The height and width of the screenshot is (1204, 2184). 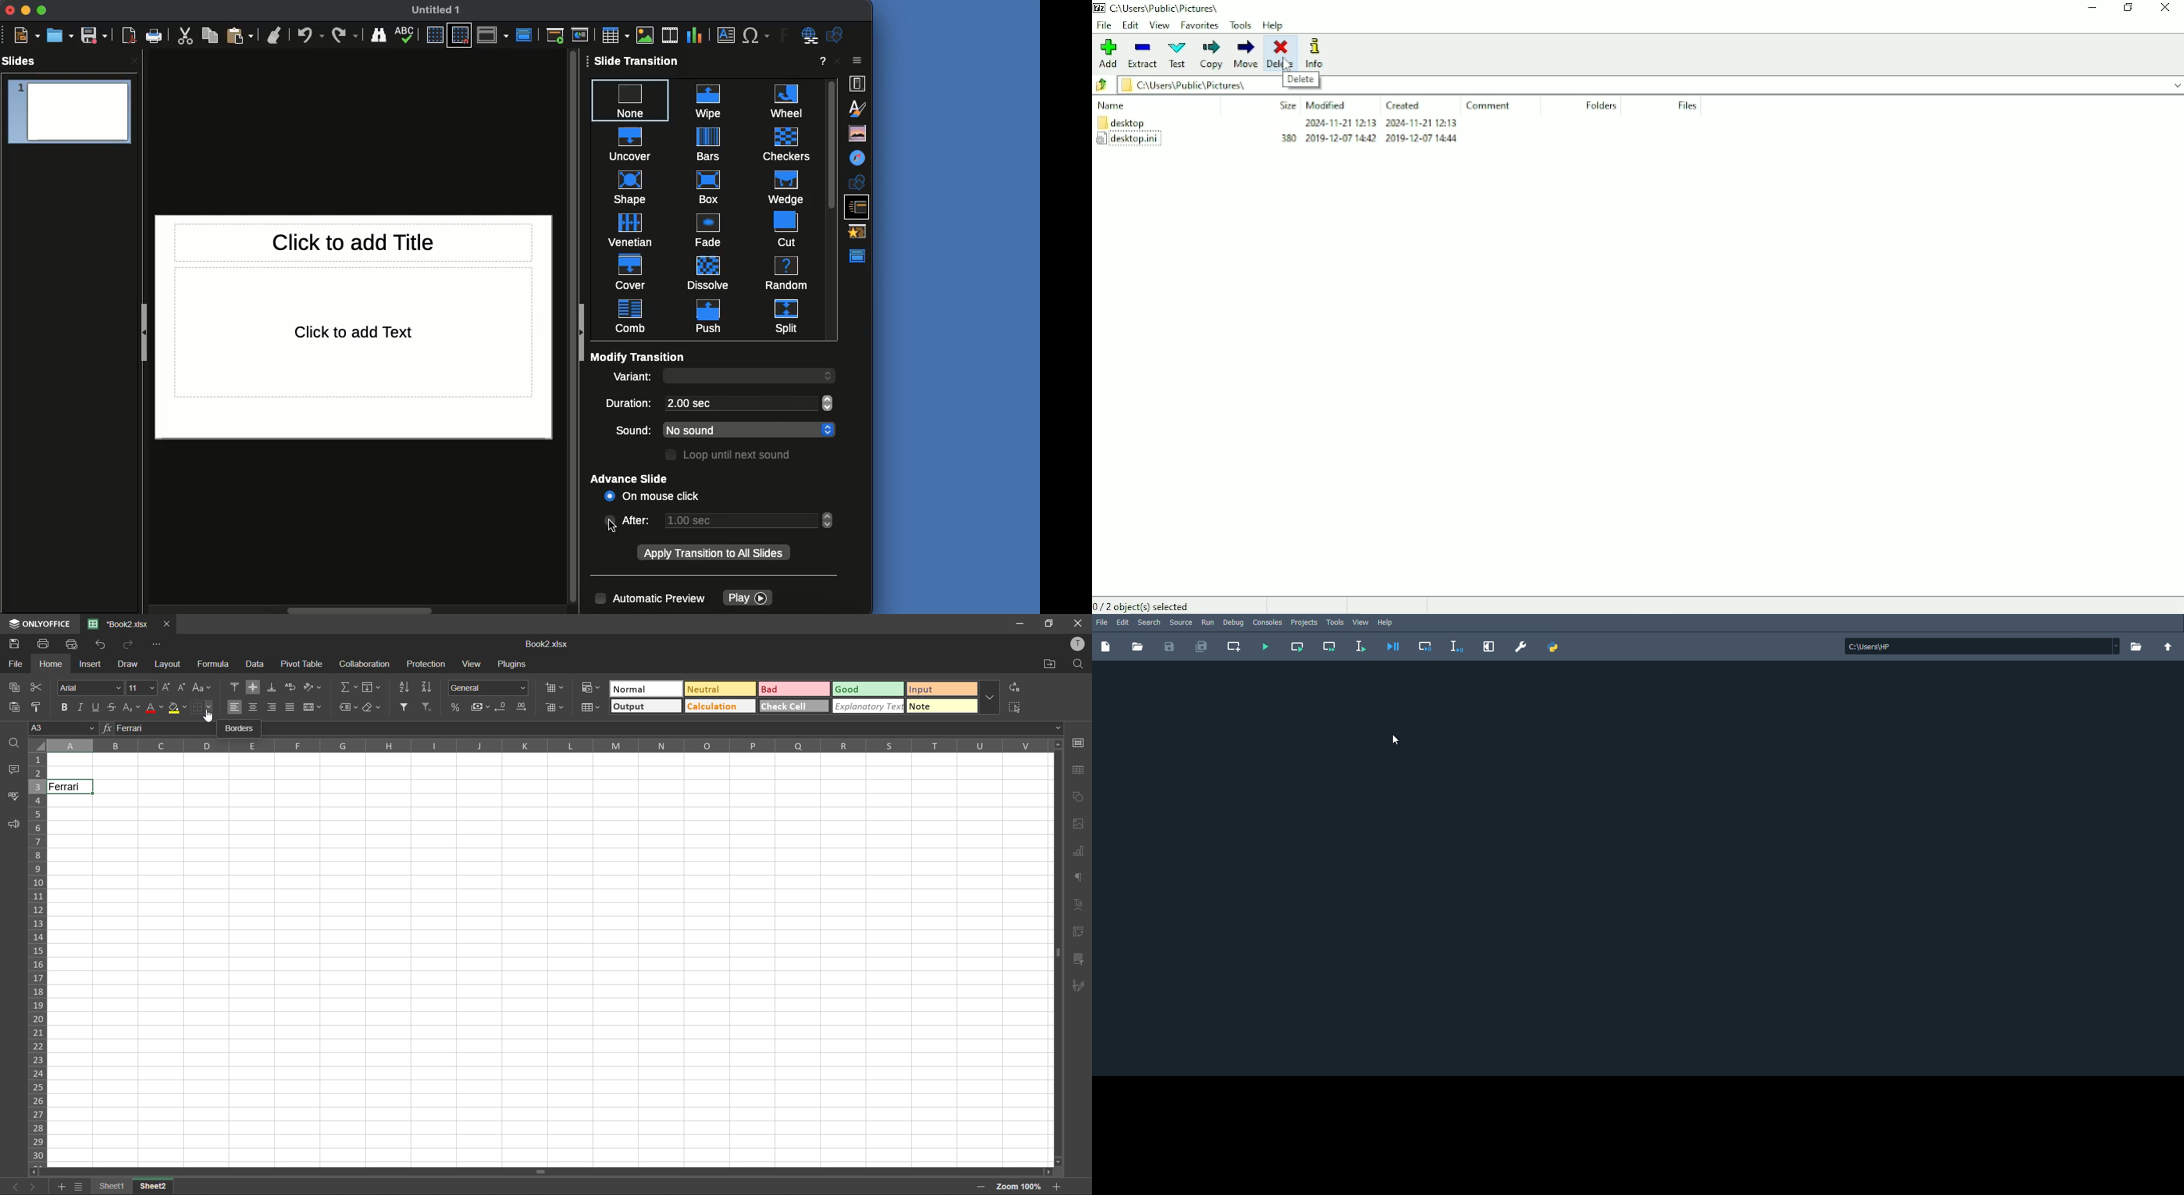 I want to click on checkers, so click(x=782, y=142).